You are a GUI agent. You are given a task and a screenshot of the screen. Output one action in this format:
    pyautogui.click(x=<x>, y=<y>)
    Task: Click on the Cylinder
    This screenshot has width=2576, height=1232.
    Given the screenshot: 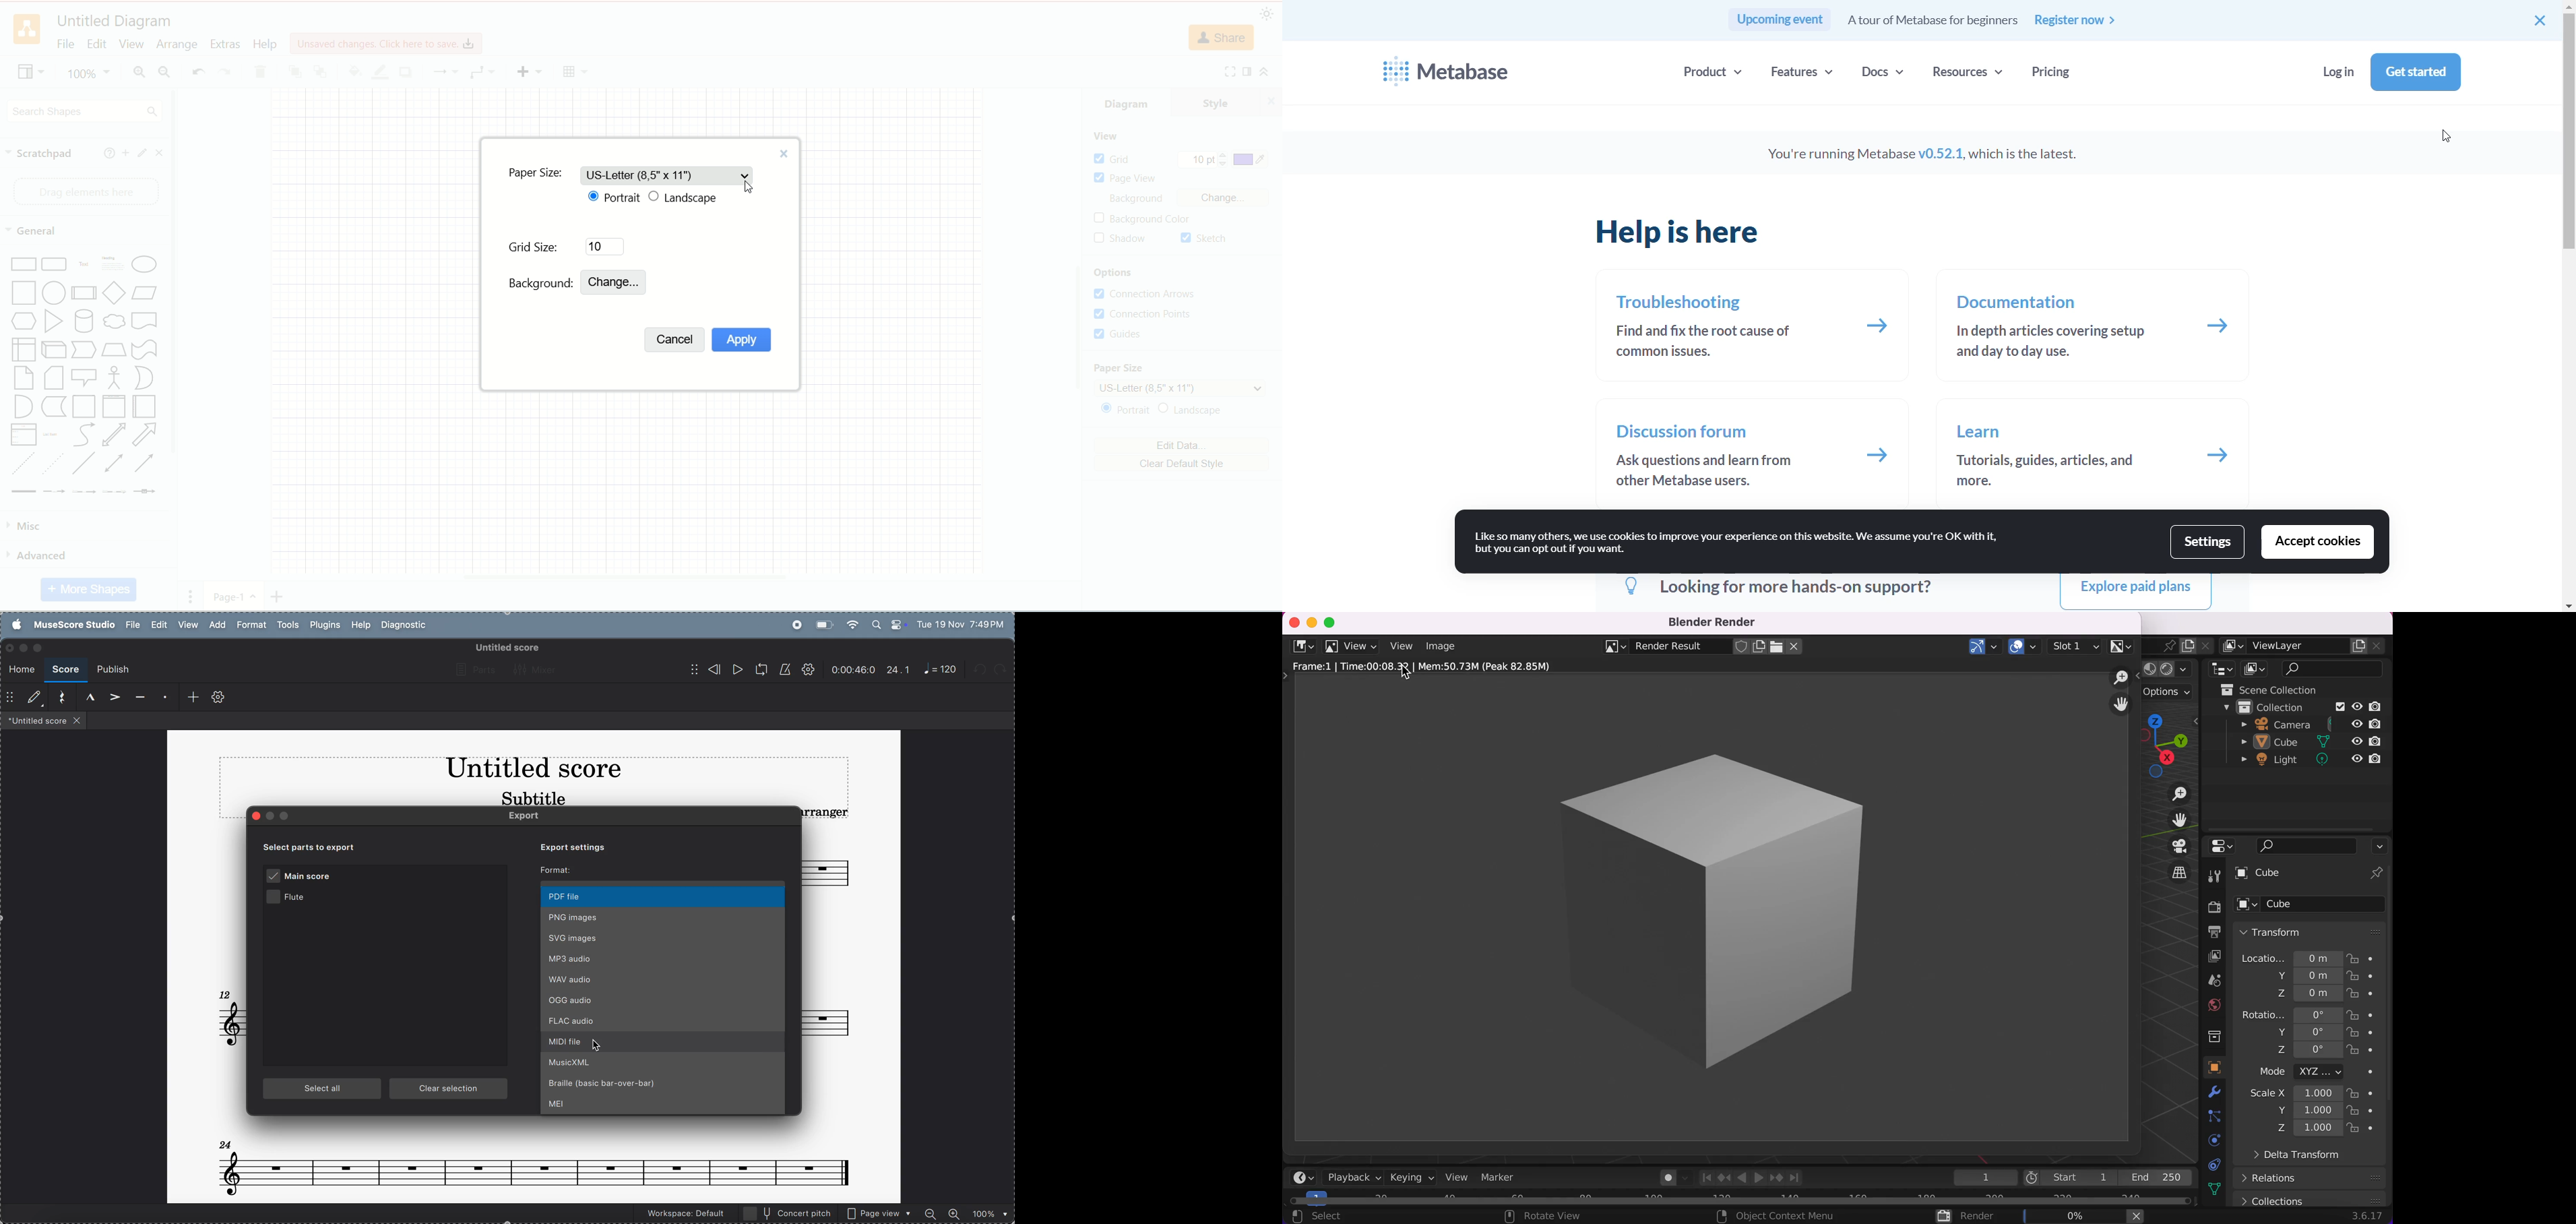 What is the action you would take?
    pyautogui.click(x=85, y=322)
    